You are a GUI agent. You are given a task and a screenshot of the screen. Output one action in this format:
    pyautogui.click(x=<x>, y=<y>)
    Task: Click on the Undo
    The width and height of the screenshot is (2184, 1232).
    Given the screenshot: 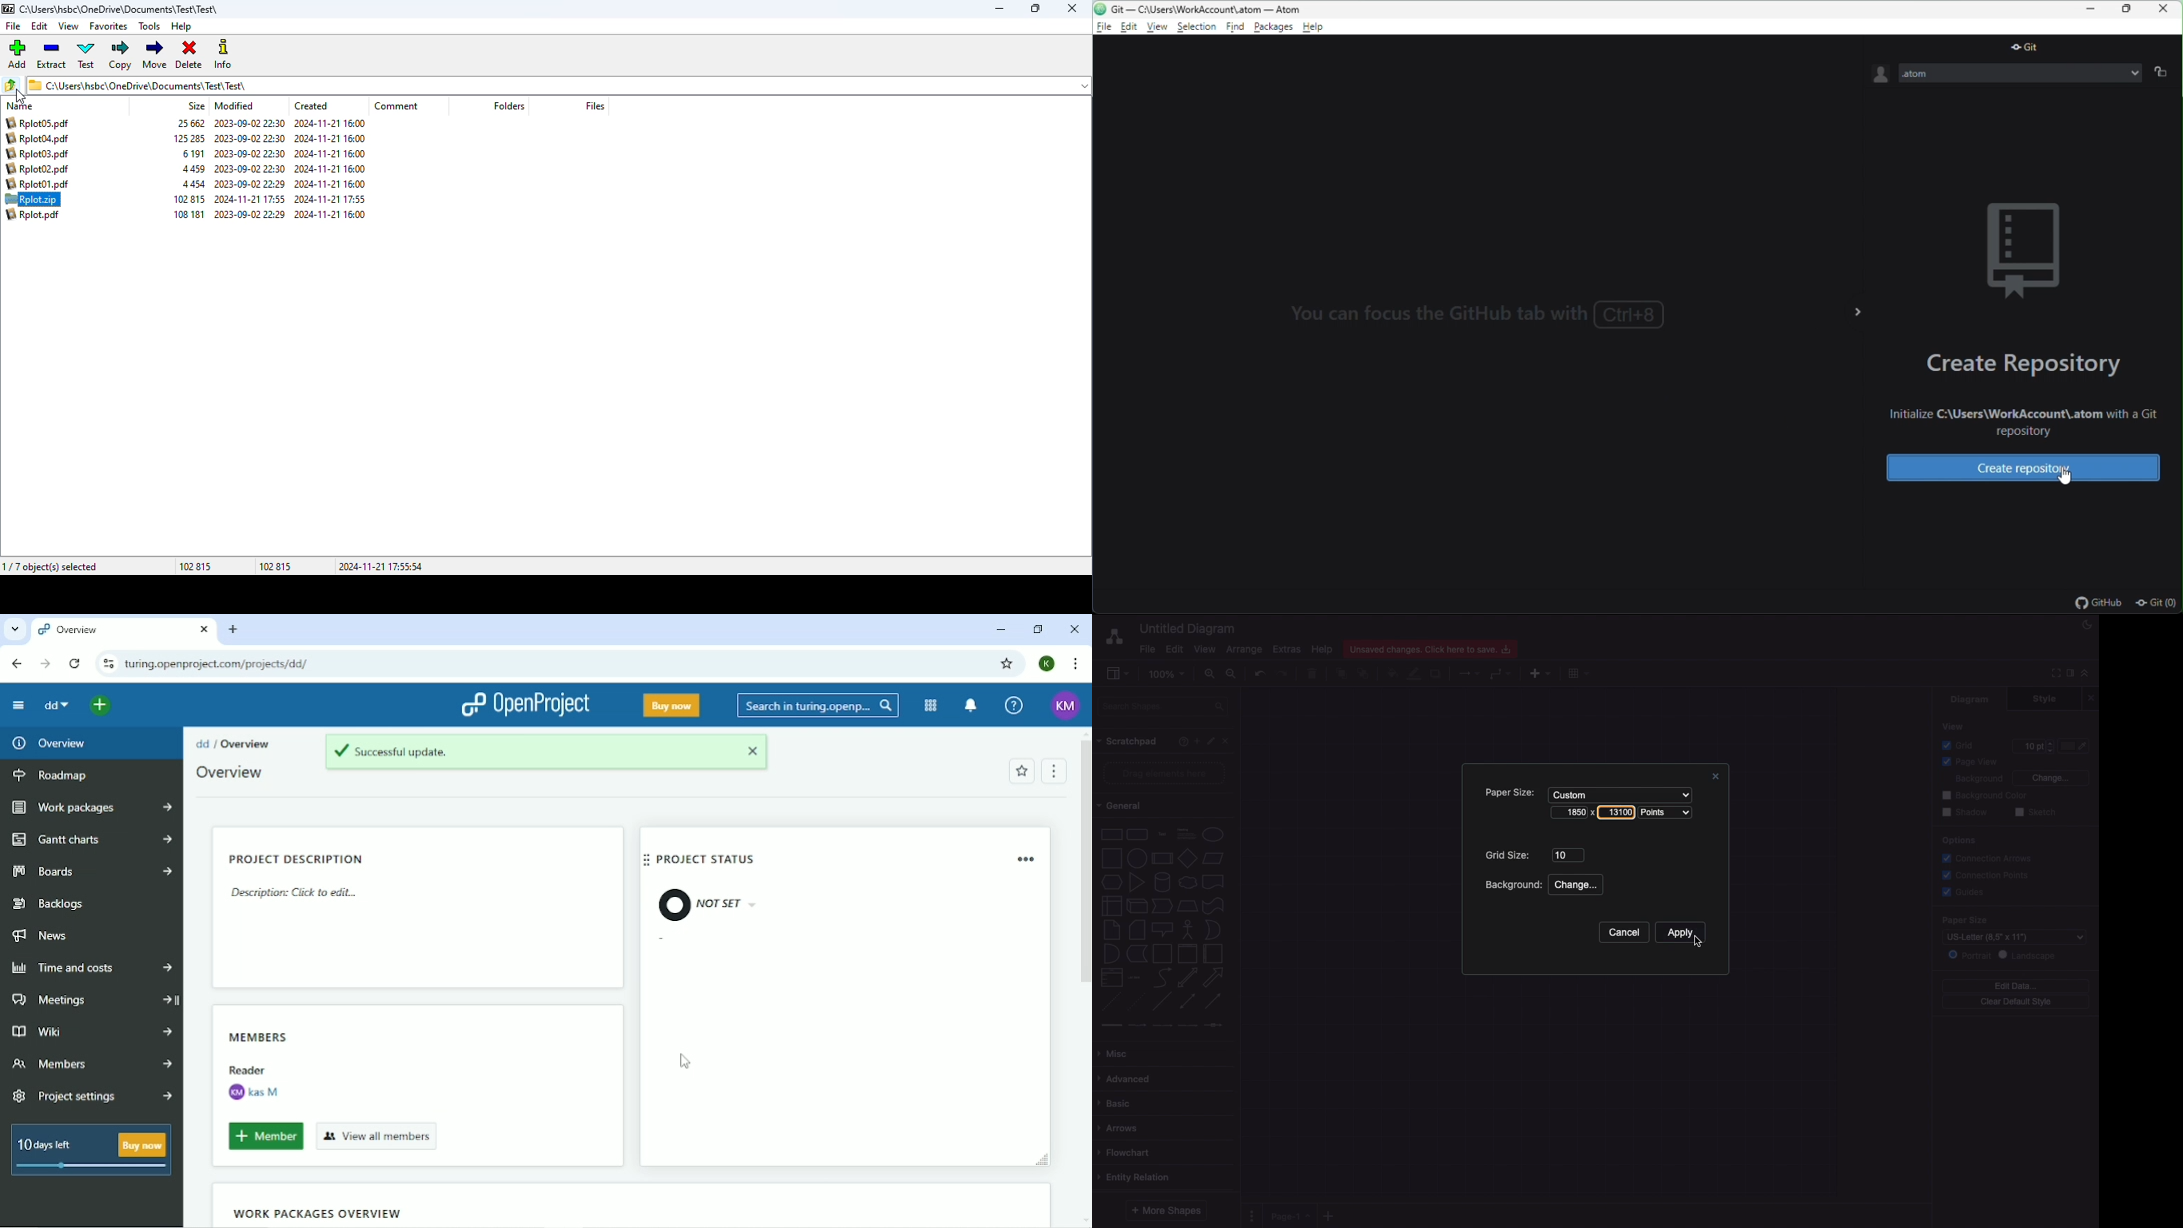 What is the action you would take?
    pyautogui.click(x=1259, y=673)
    